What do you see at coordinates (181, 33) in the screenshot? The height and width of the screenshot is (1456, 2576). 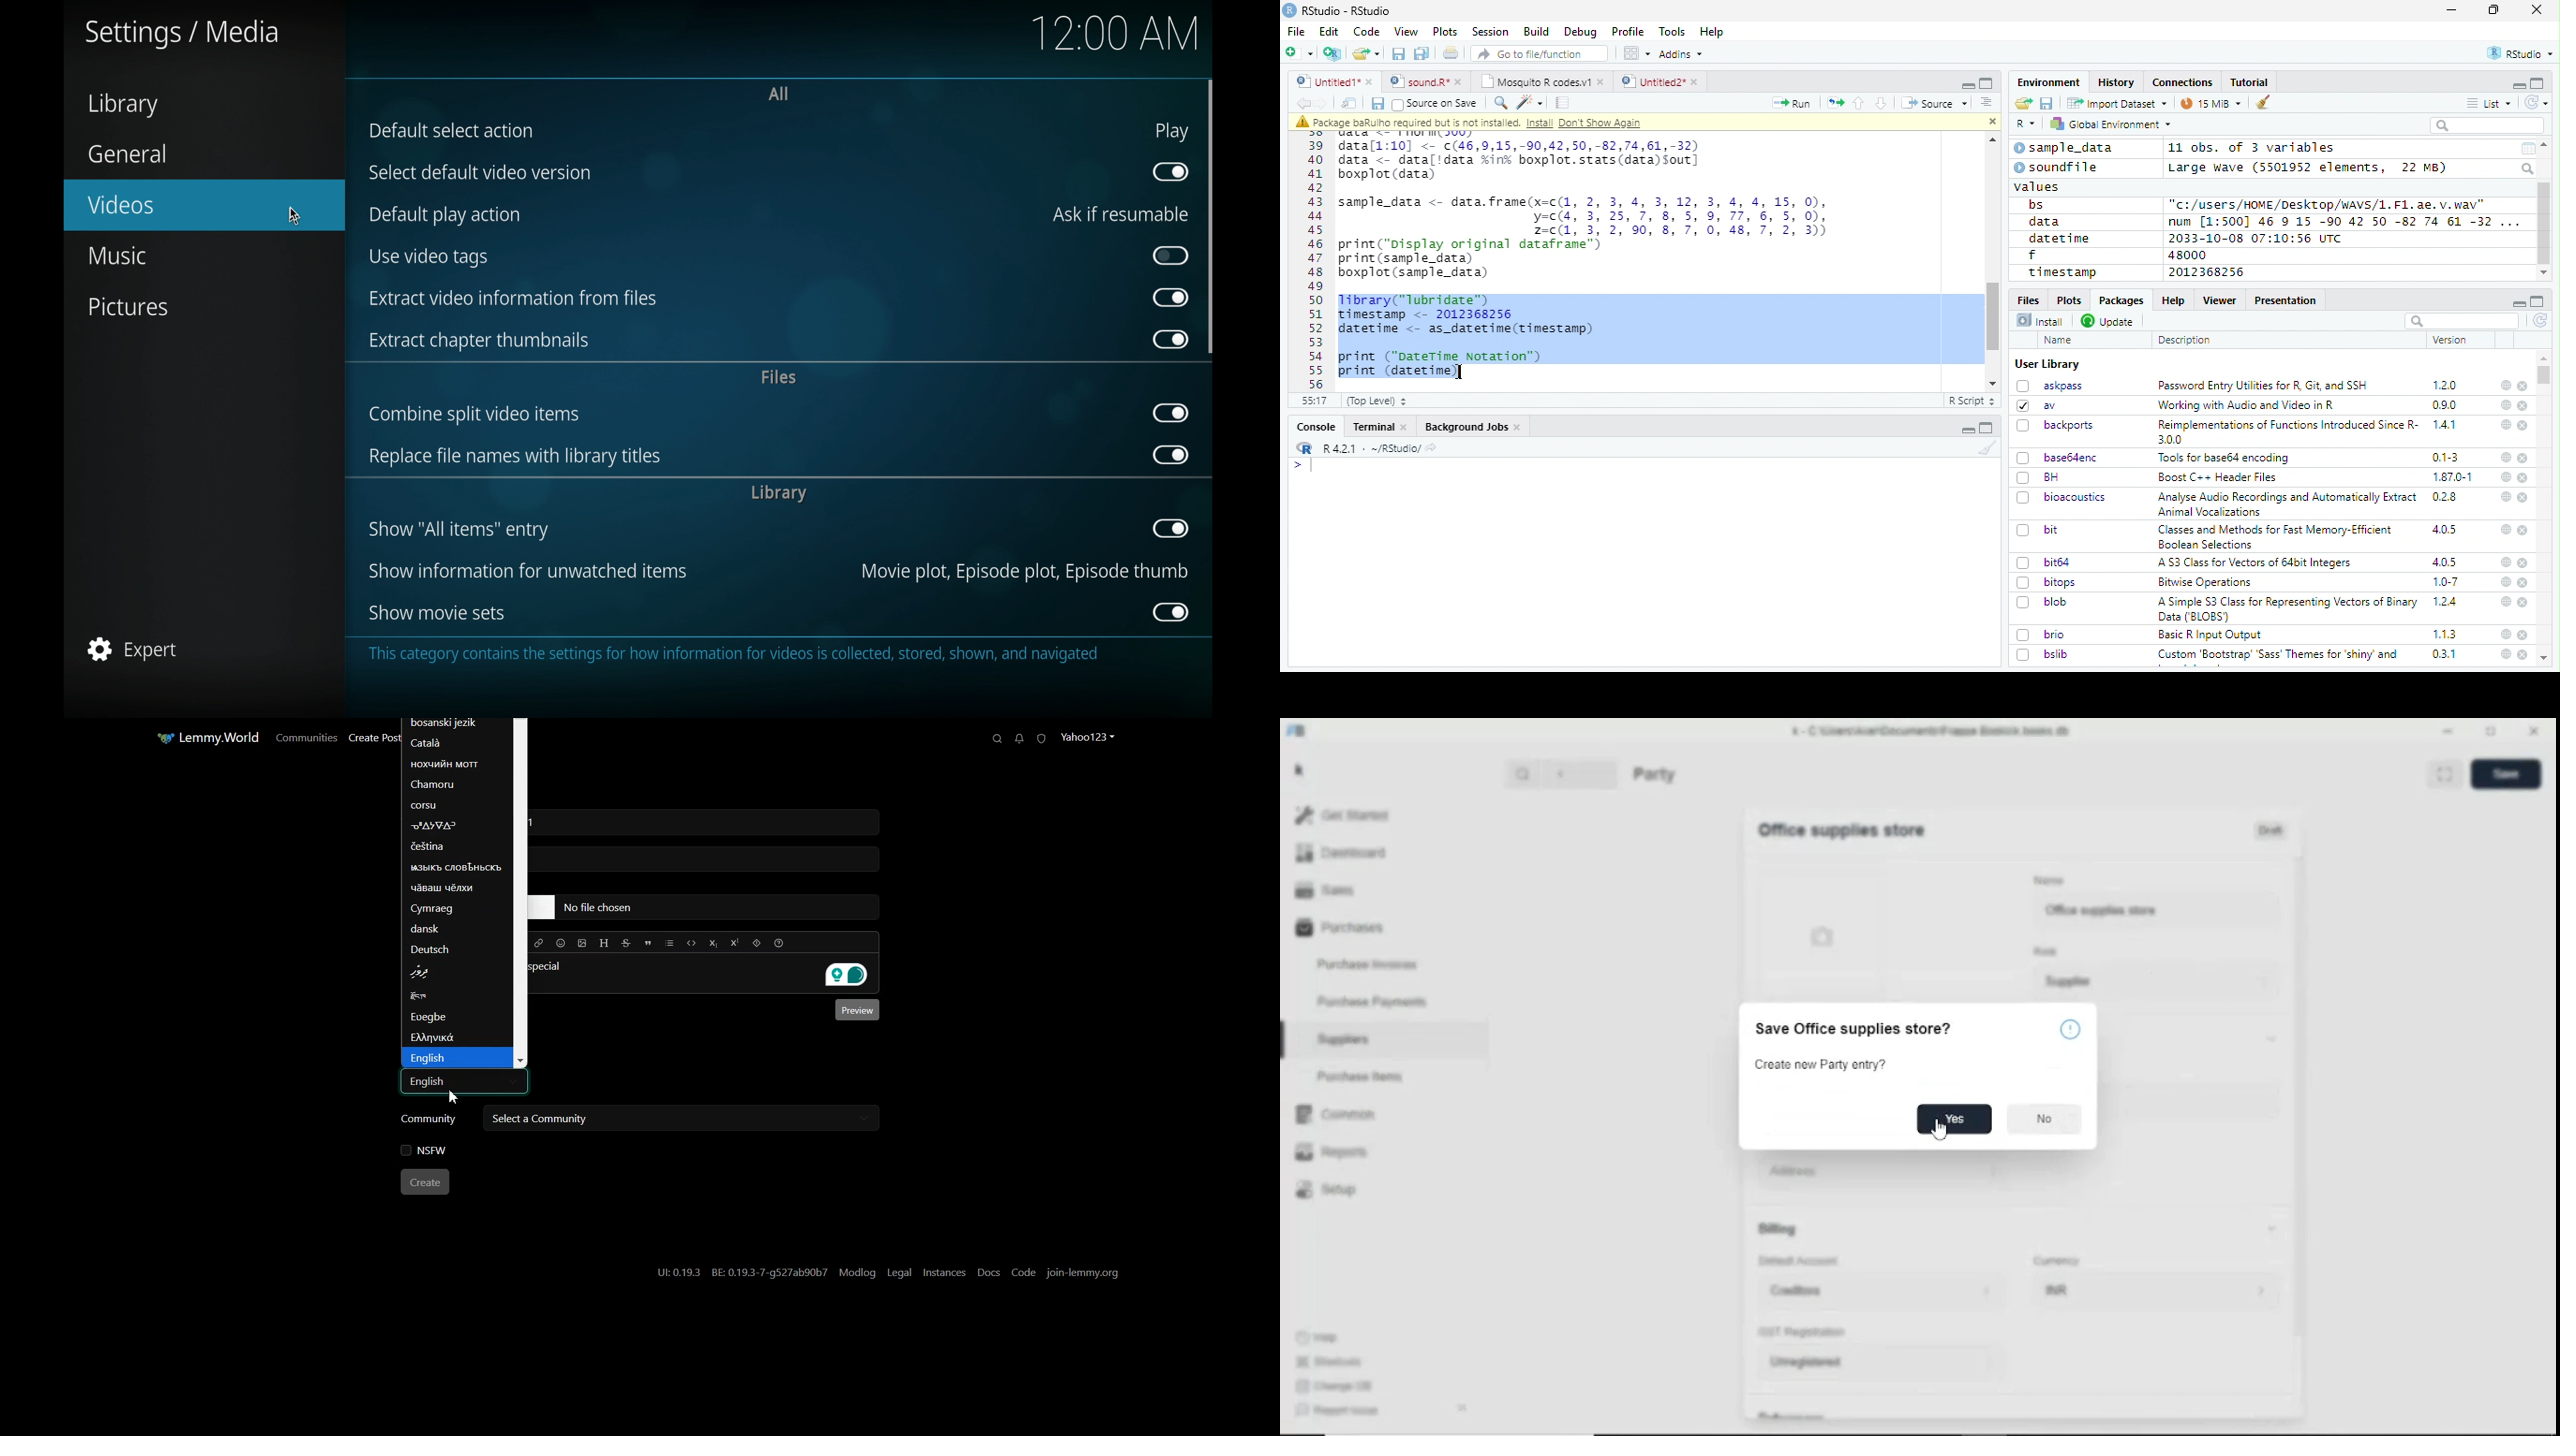 I see `settings/media` at bounding box center [181, 33].